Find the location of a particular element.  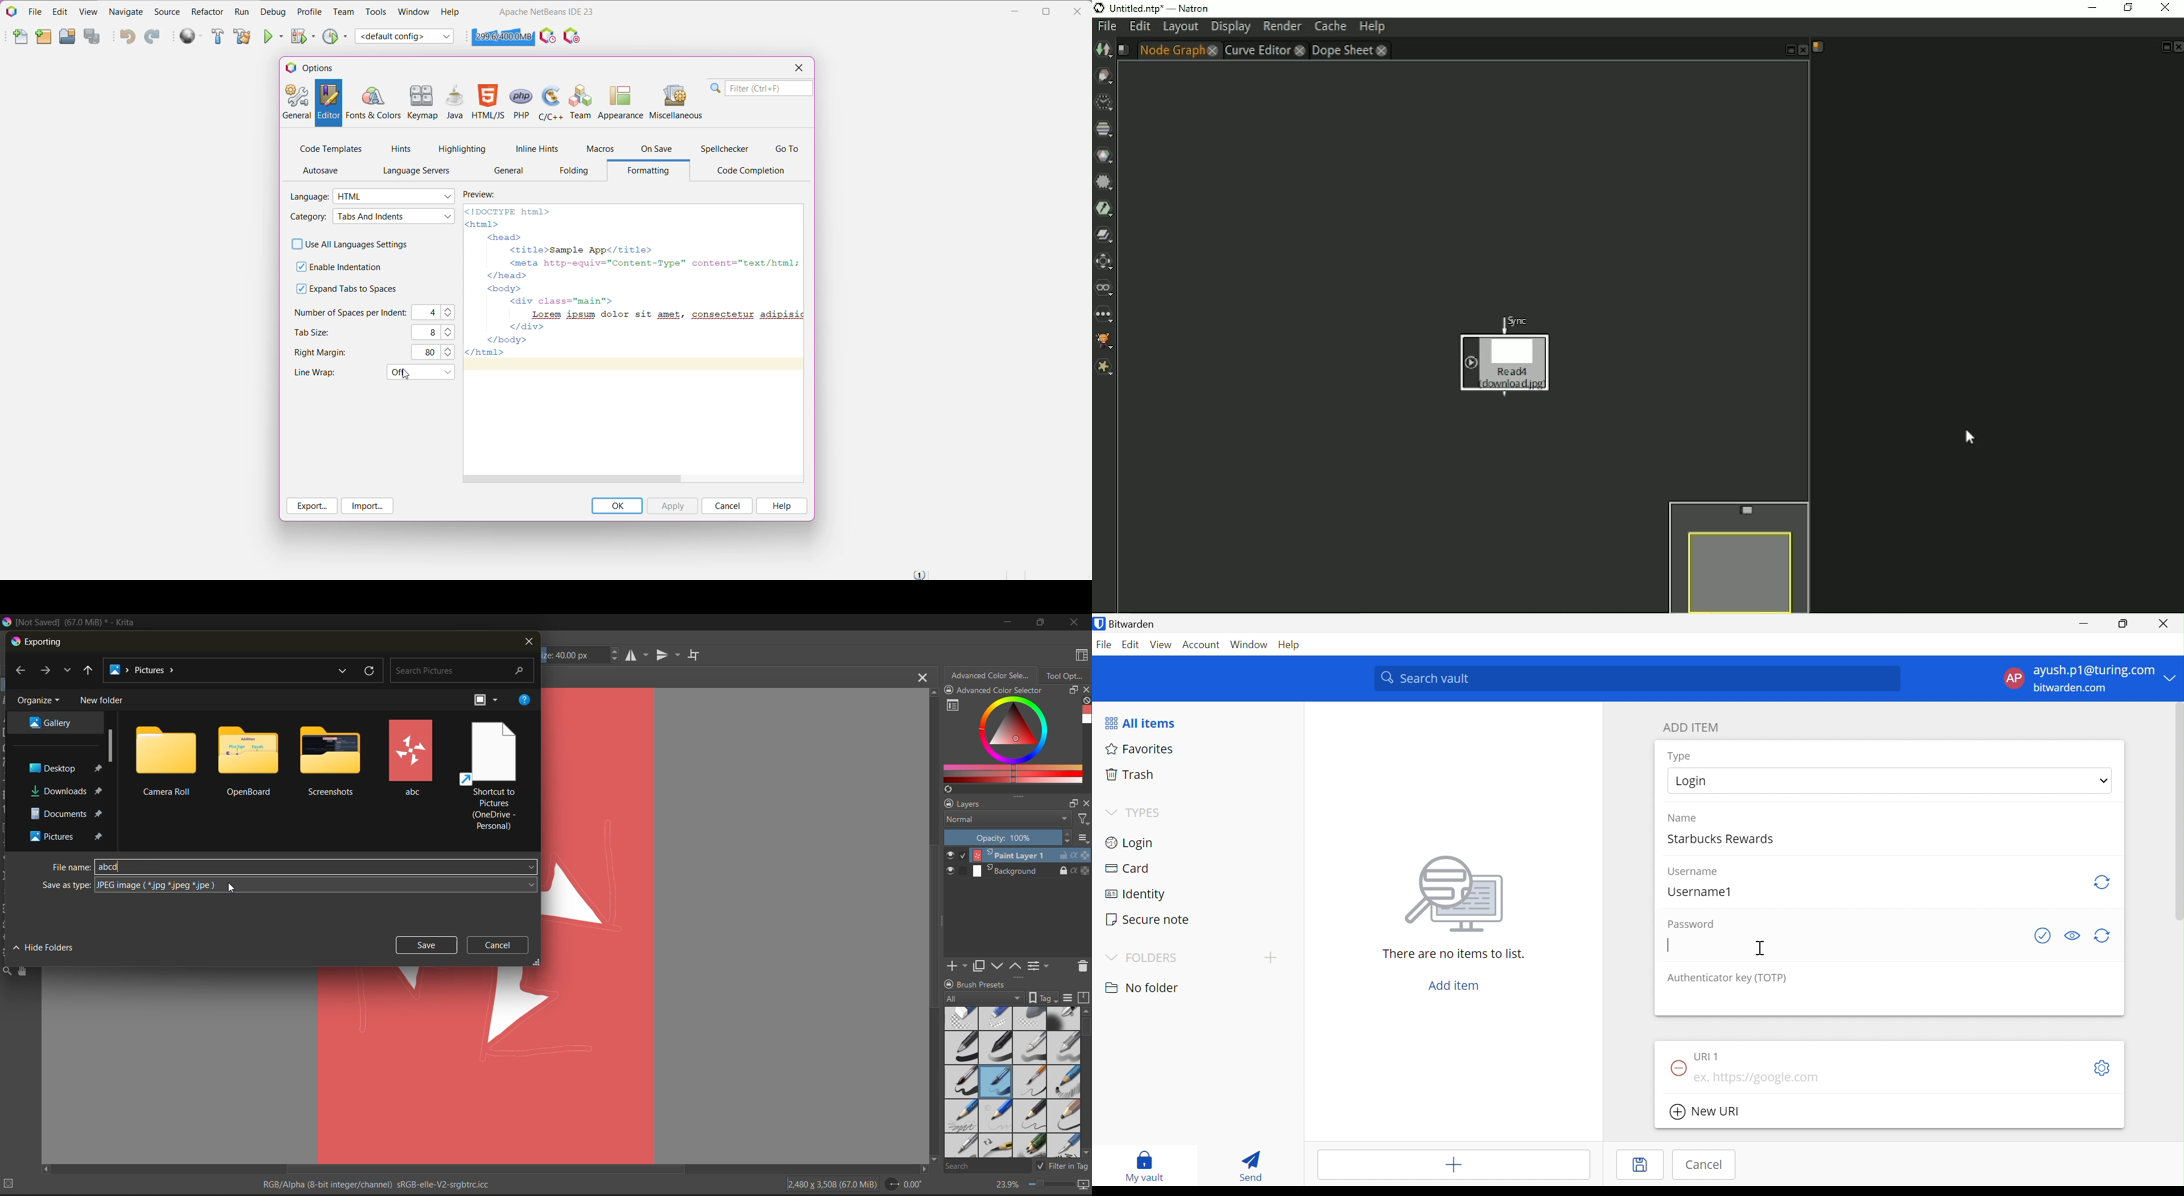

Authenticator key (TOTP) is located at coordinates (1726, 979).